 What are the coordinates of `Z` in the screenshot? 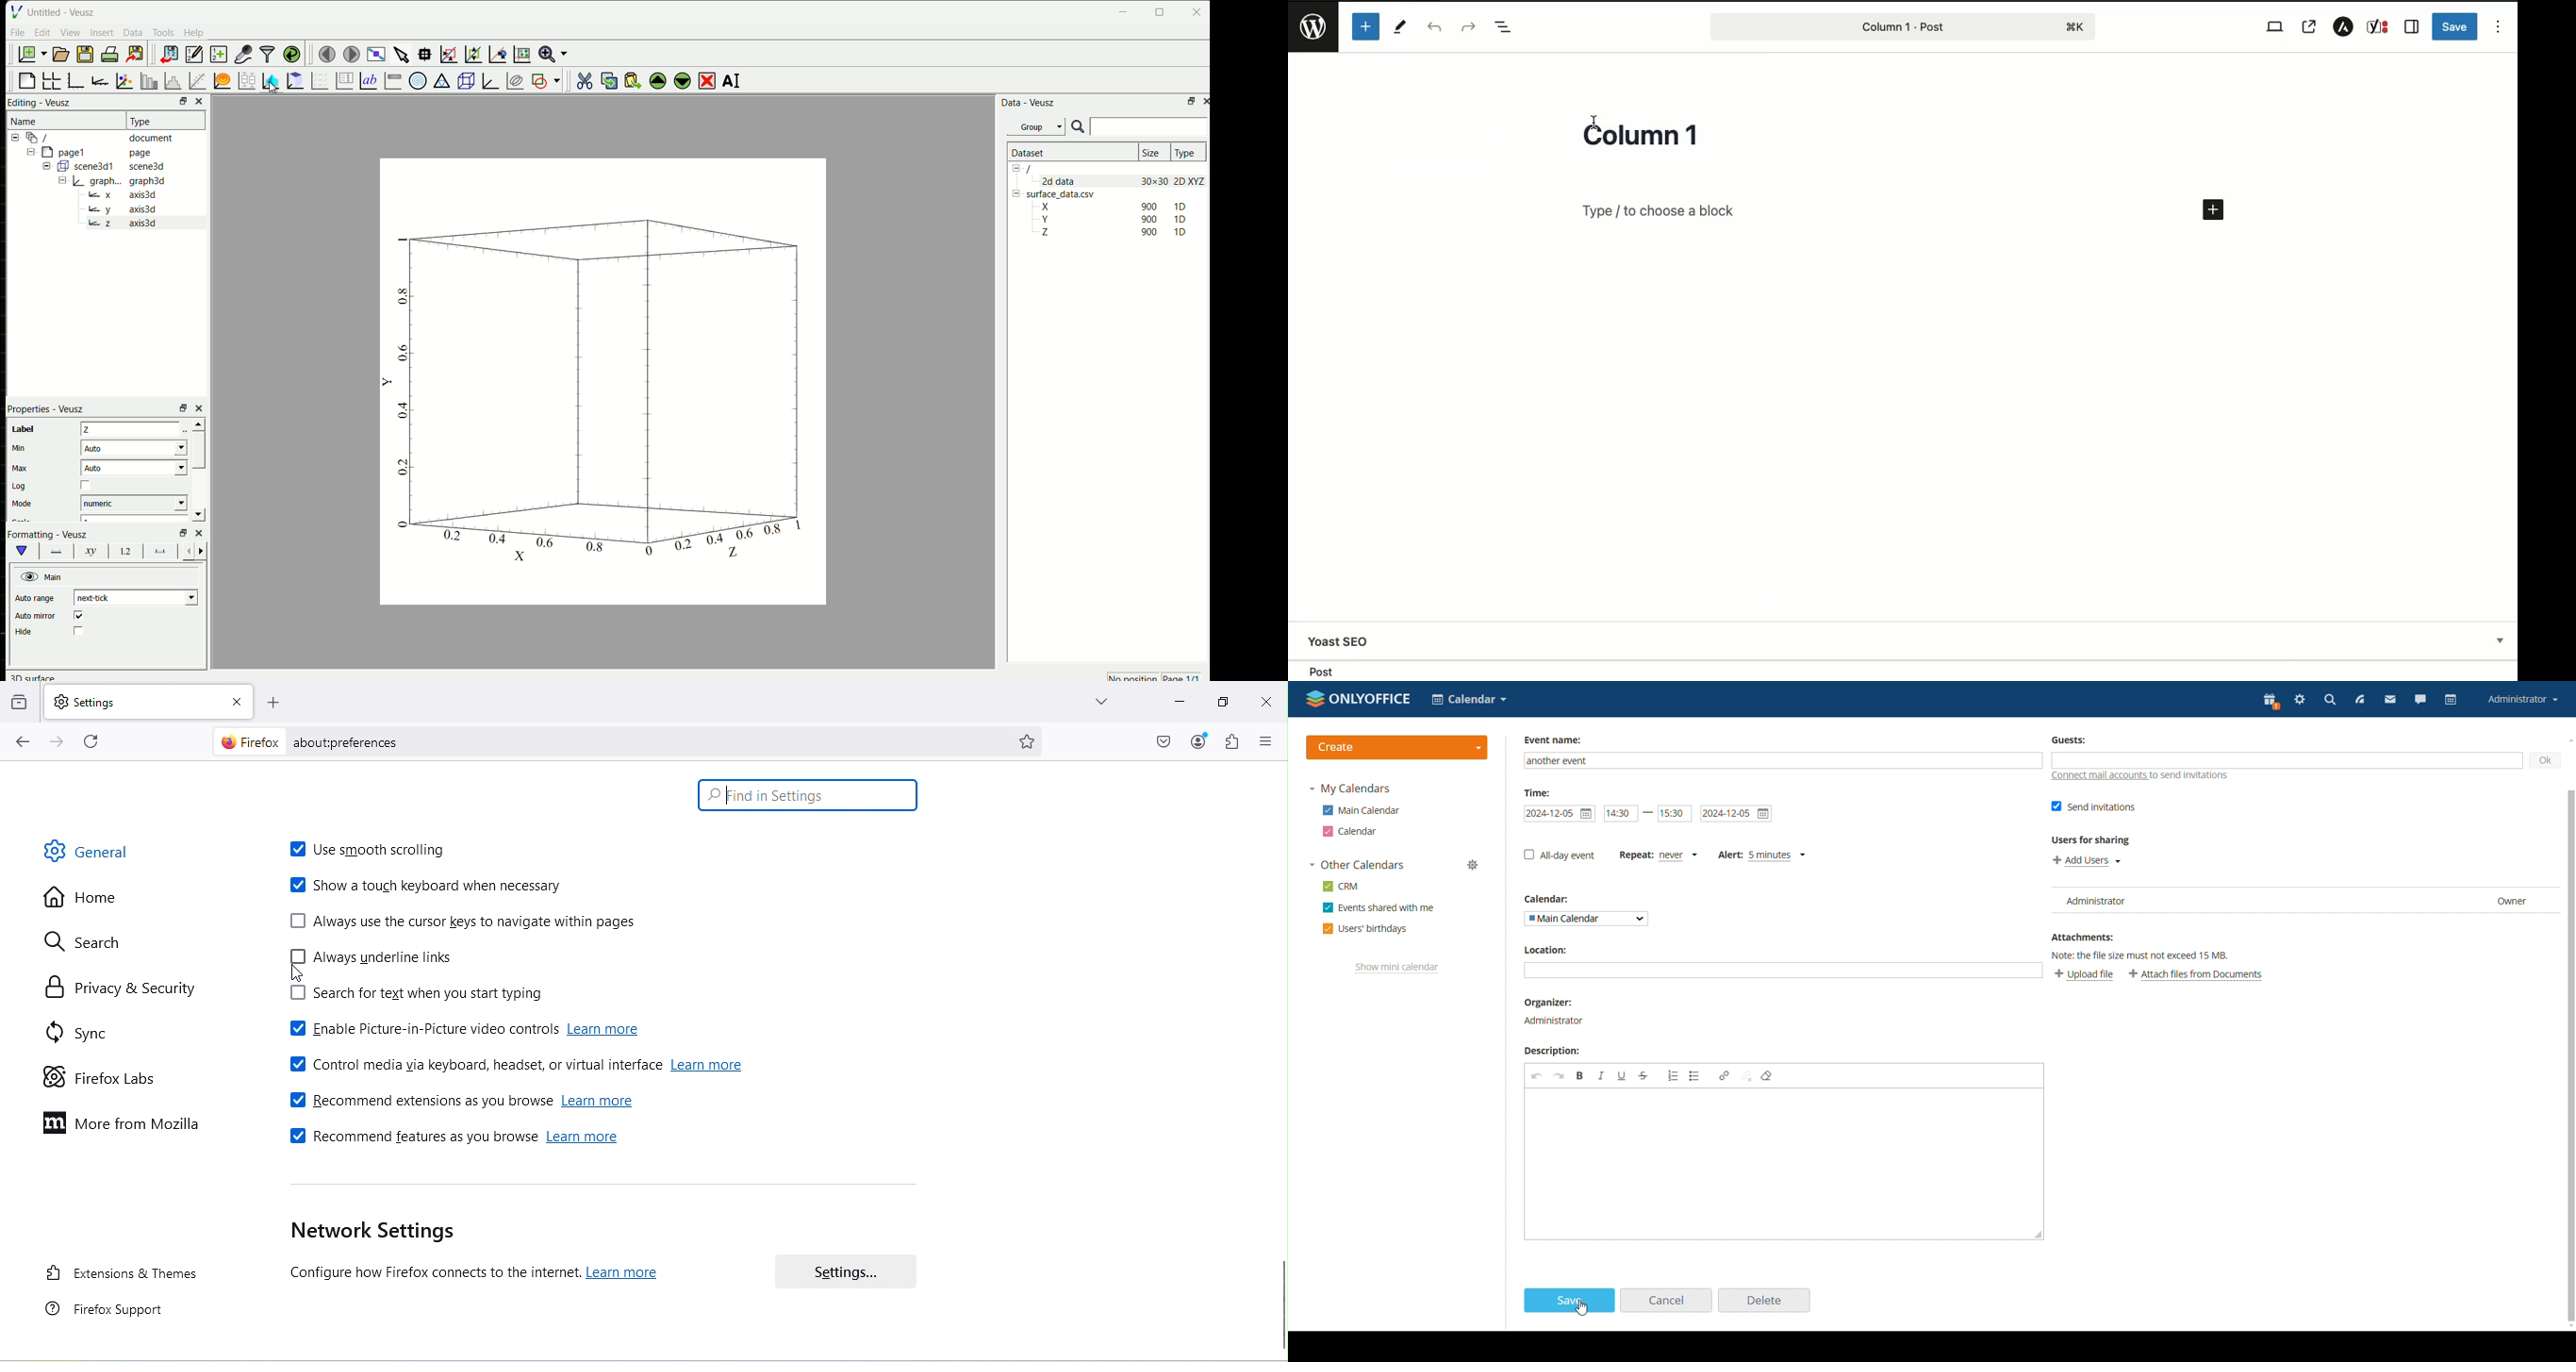 It's located at (130, 429).